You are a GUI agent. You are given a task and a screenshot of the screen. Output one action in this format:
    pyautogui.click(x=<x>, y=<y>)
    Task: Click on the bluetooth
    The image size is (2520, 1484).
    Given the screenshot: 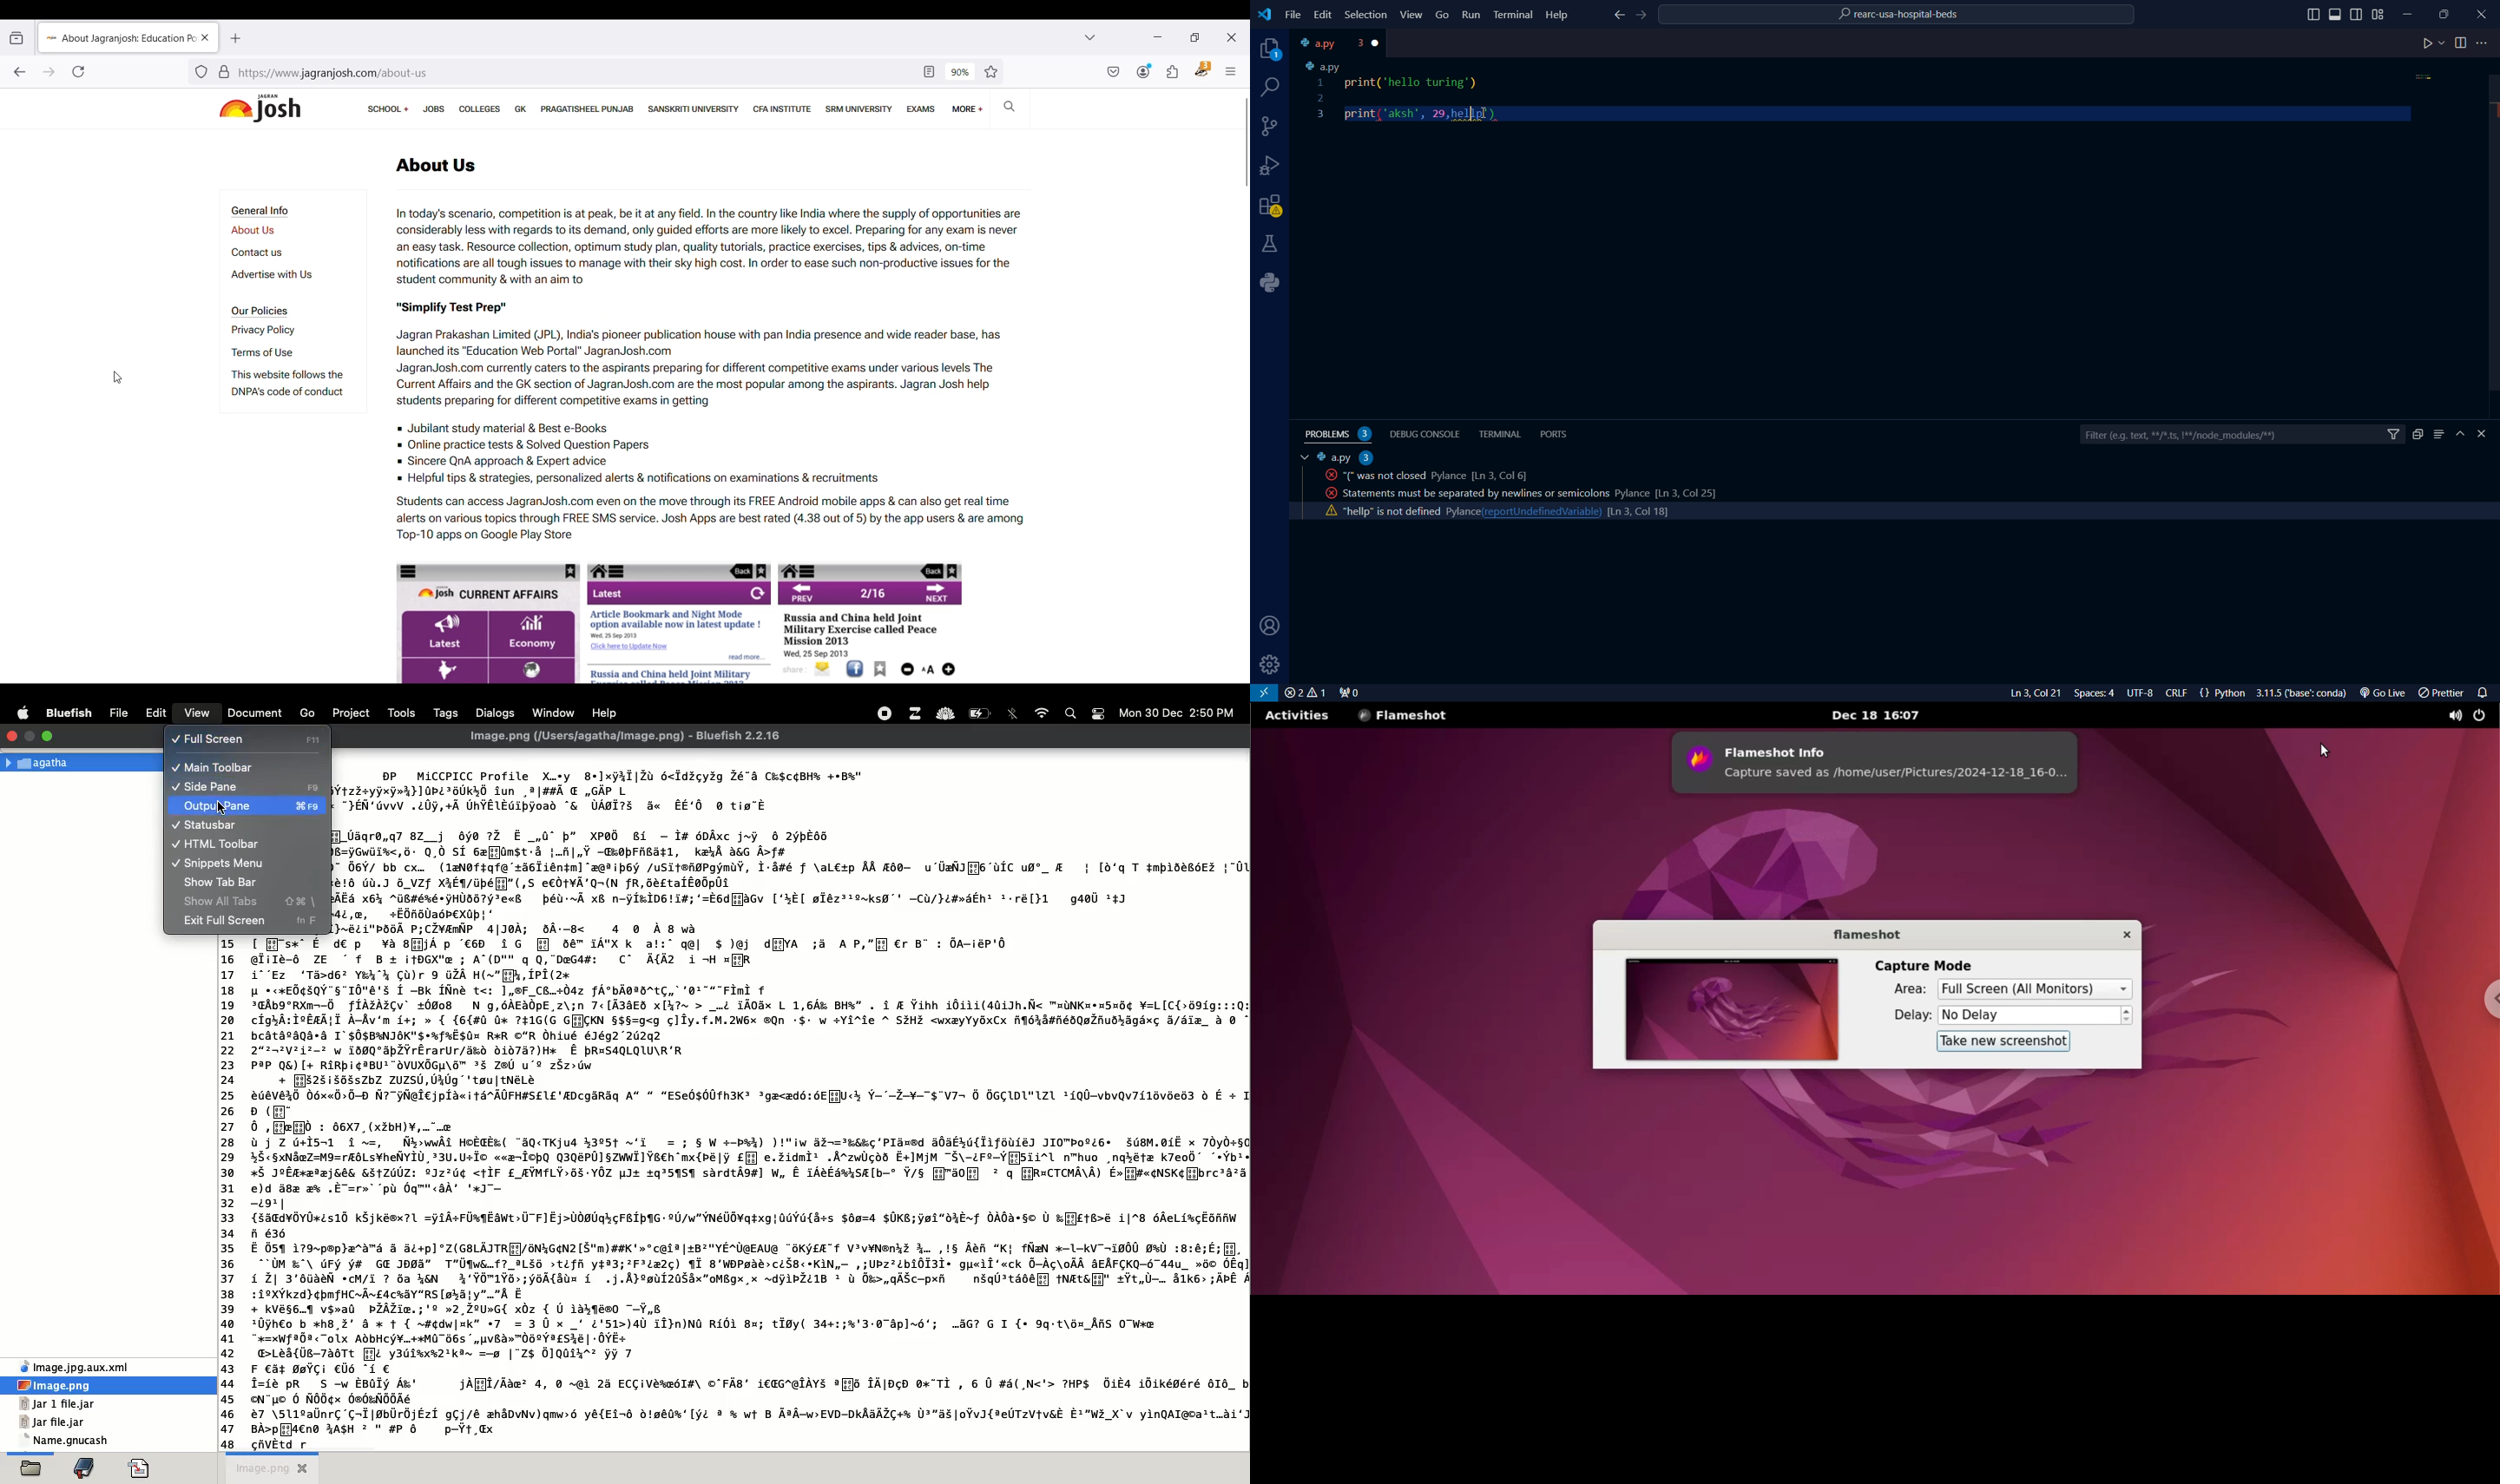 What is the action you would take?
    pyautogui.click(x=1015, y=715)
    